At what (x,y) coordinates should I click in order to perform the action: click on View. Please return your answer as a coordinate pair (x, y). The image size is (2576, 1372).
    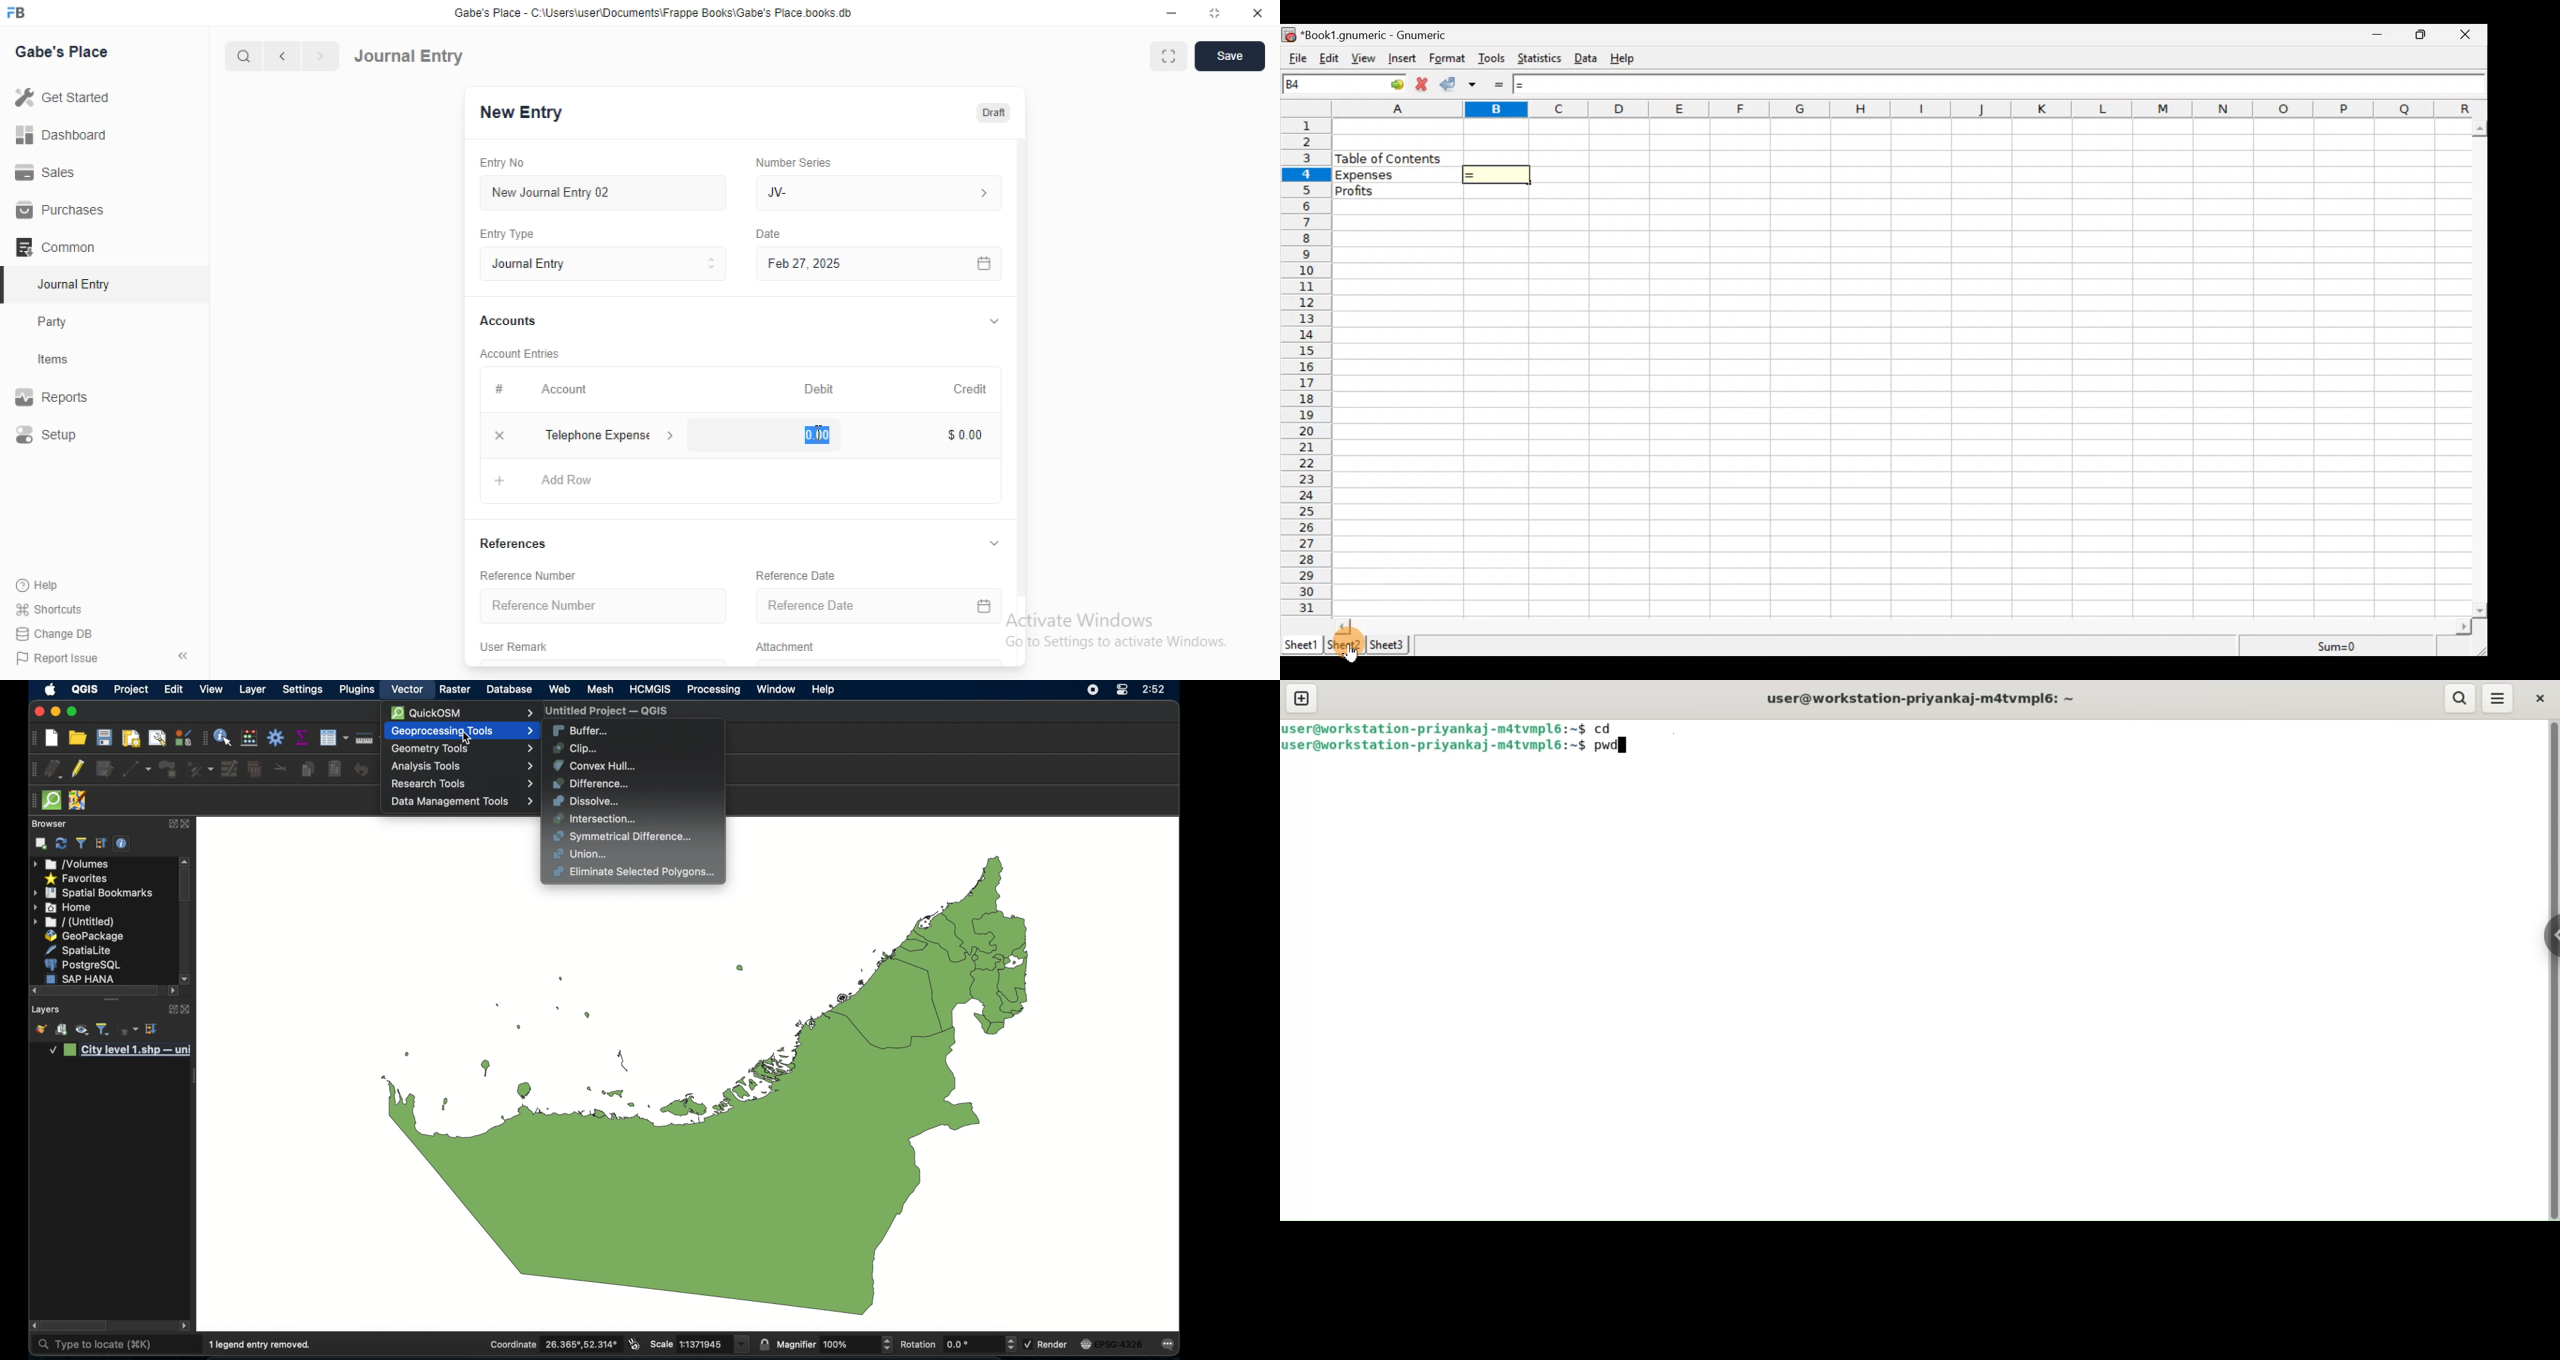
    Looking at the image, I should click on (1367, 59).